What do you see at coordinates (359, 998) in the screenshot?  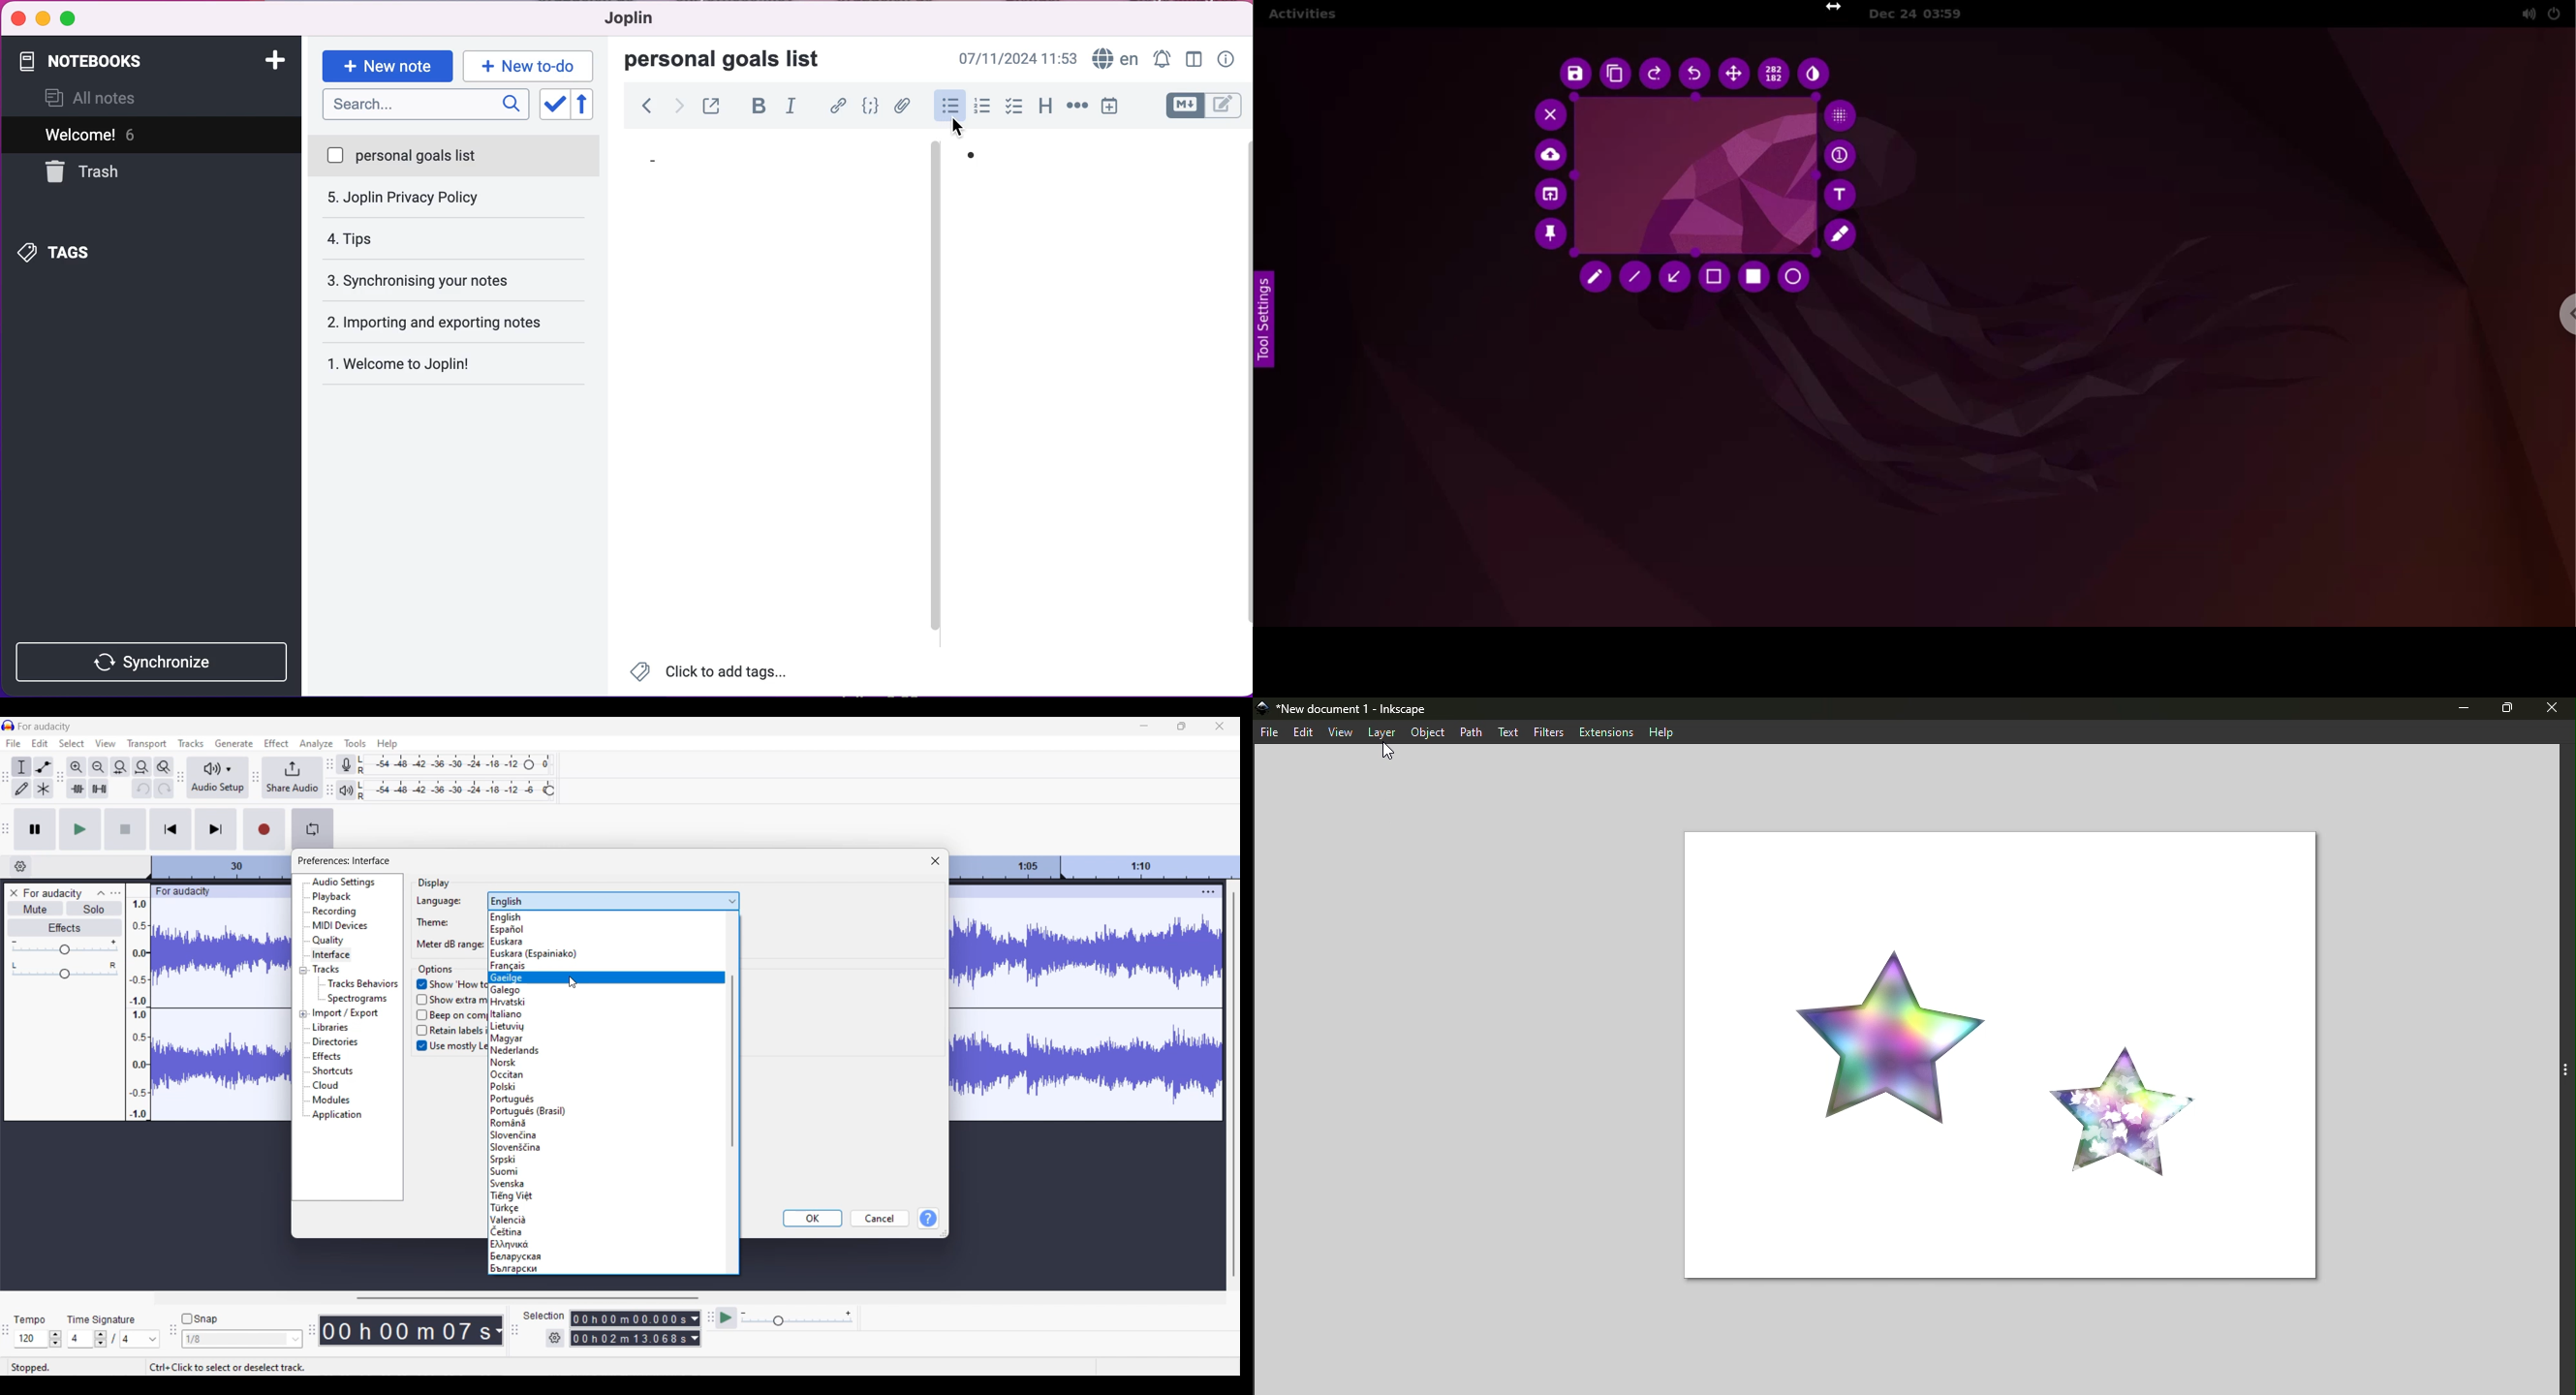 I see `Spectogram` at bounding box center [359, 998].